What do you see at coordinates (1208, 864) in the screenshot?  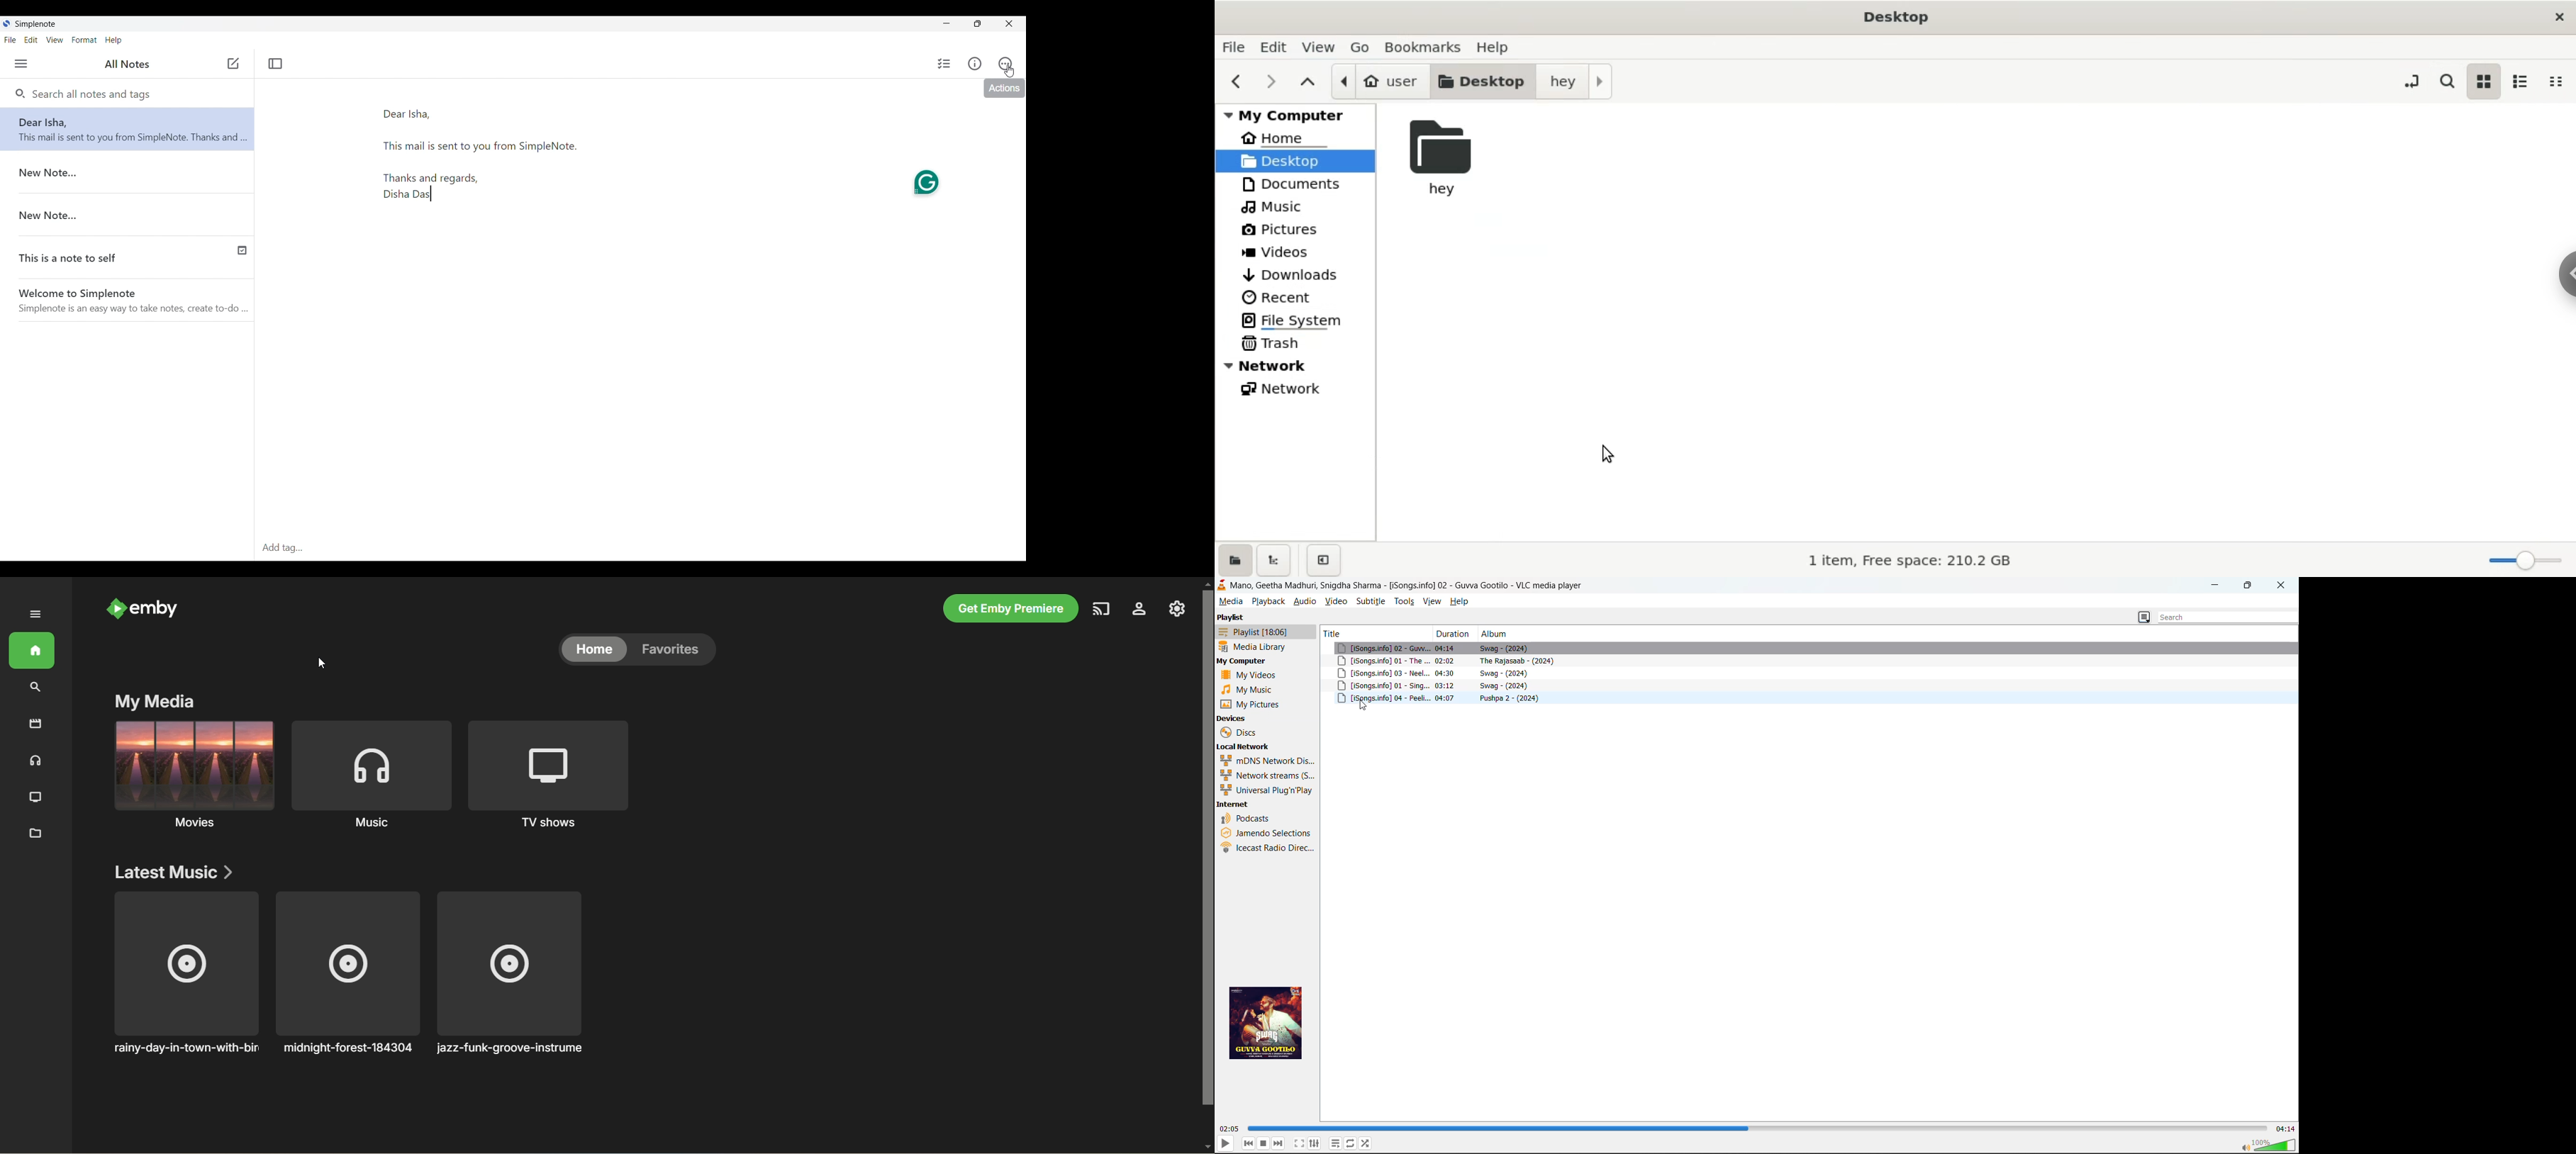 I see `vertical scroll bar` at bounding box center [1208, 864].